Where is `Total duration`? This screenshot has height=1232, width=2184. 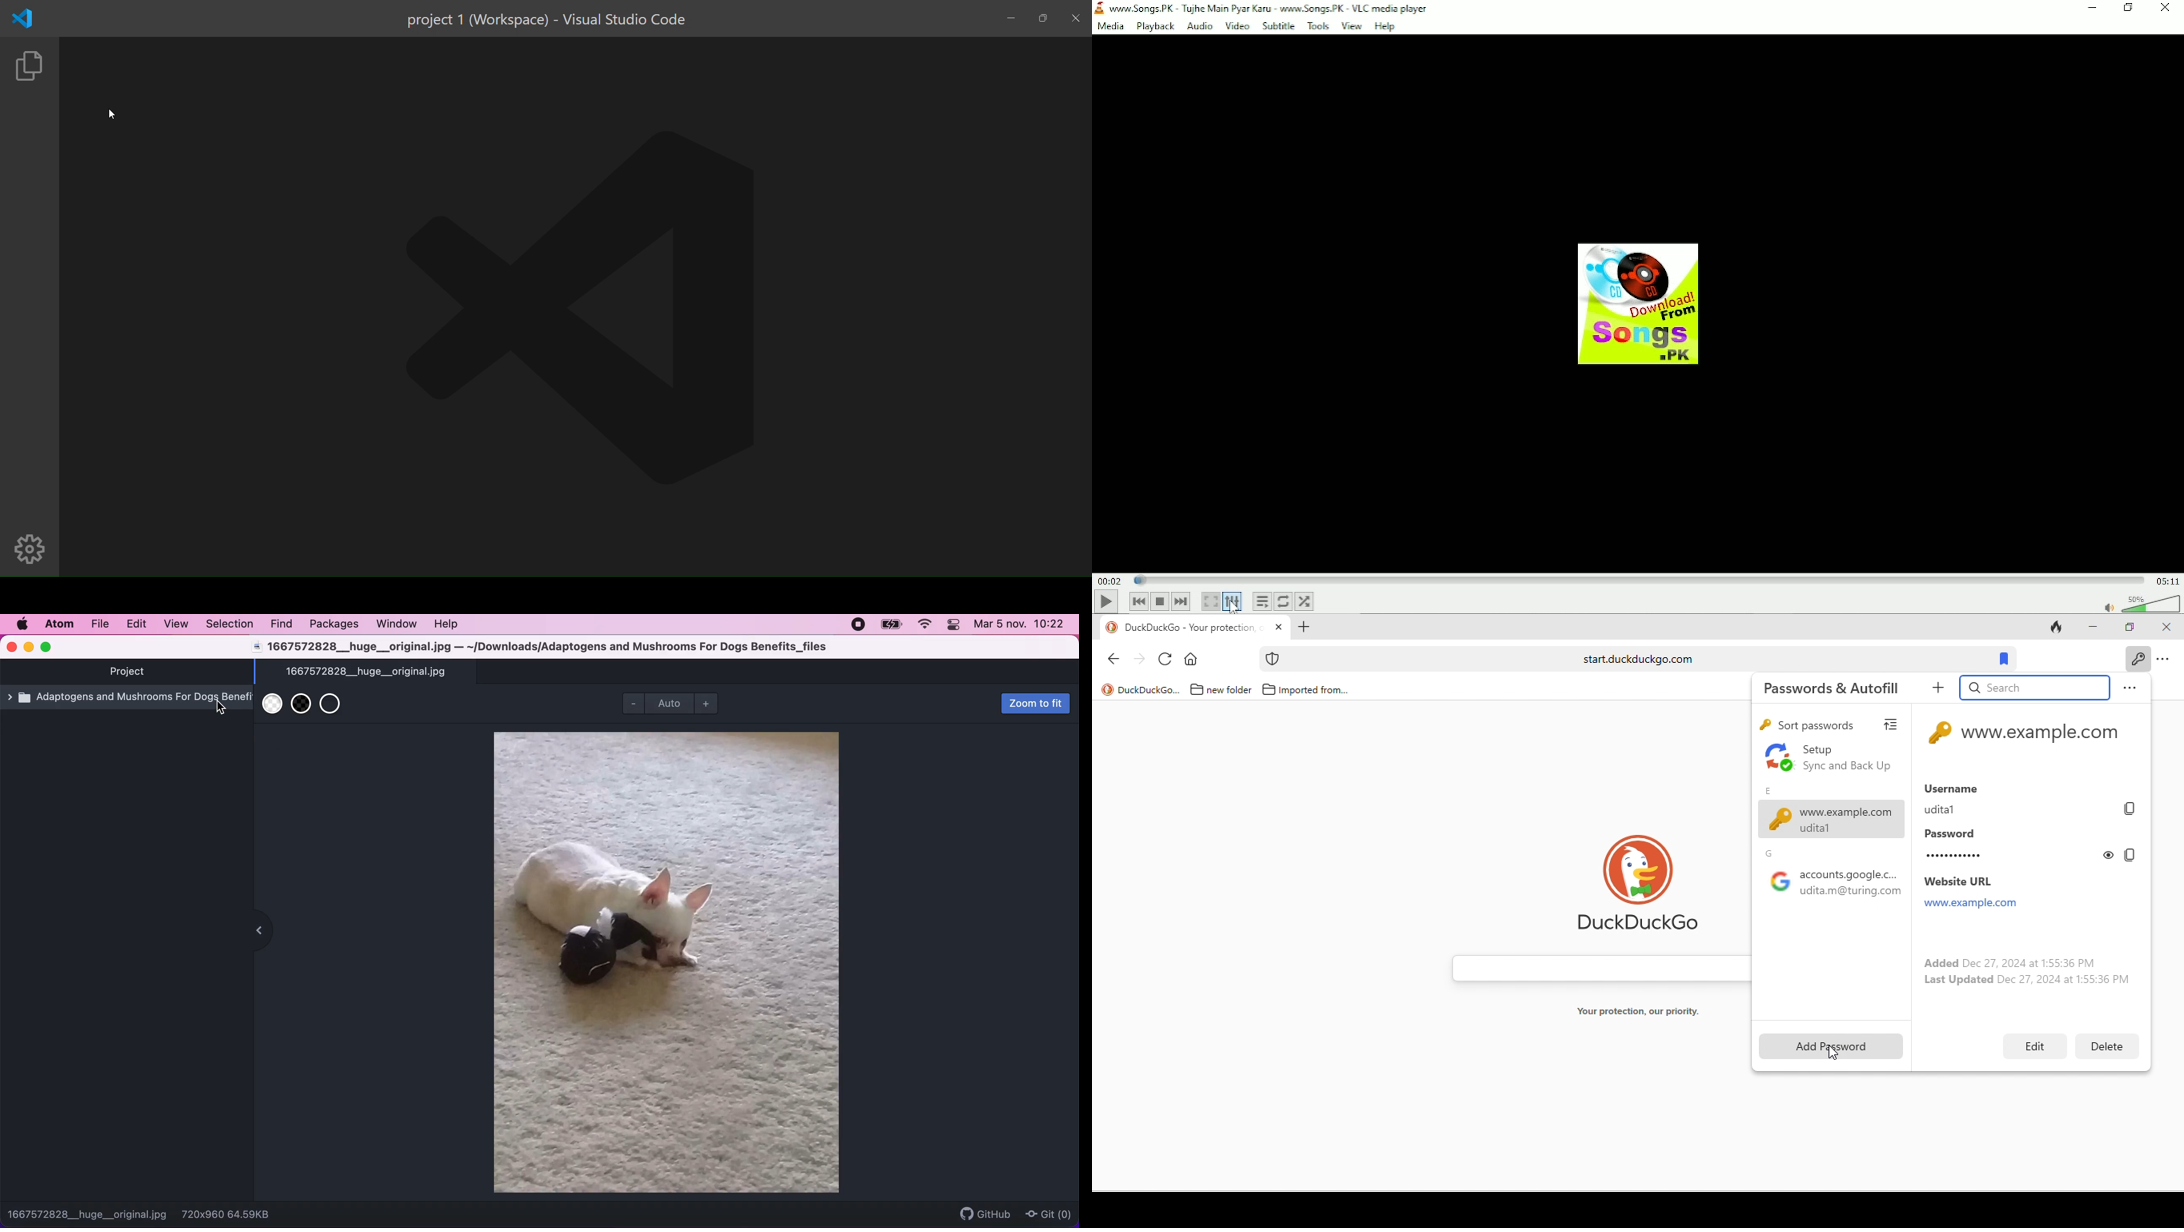
Total duration is located at coordinates (2167, 580).